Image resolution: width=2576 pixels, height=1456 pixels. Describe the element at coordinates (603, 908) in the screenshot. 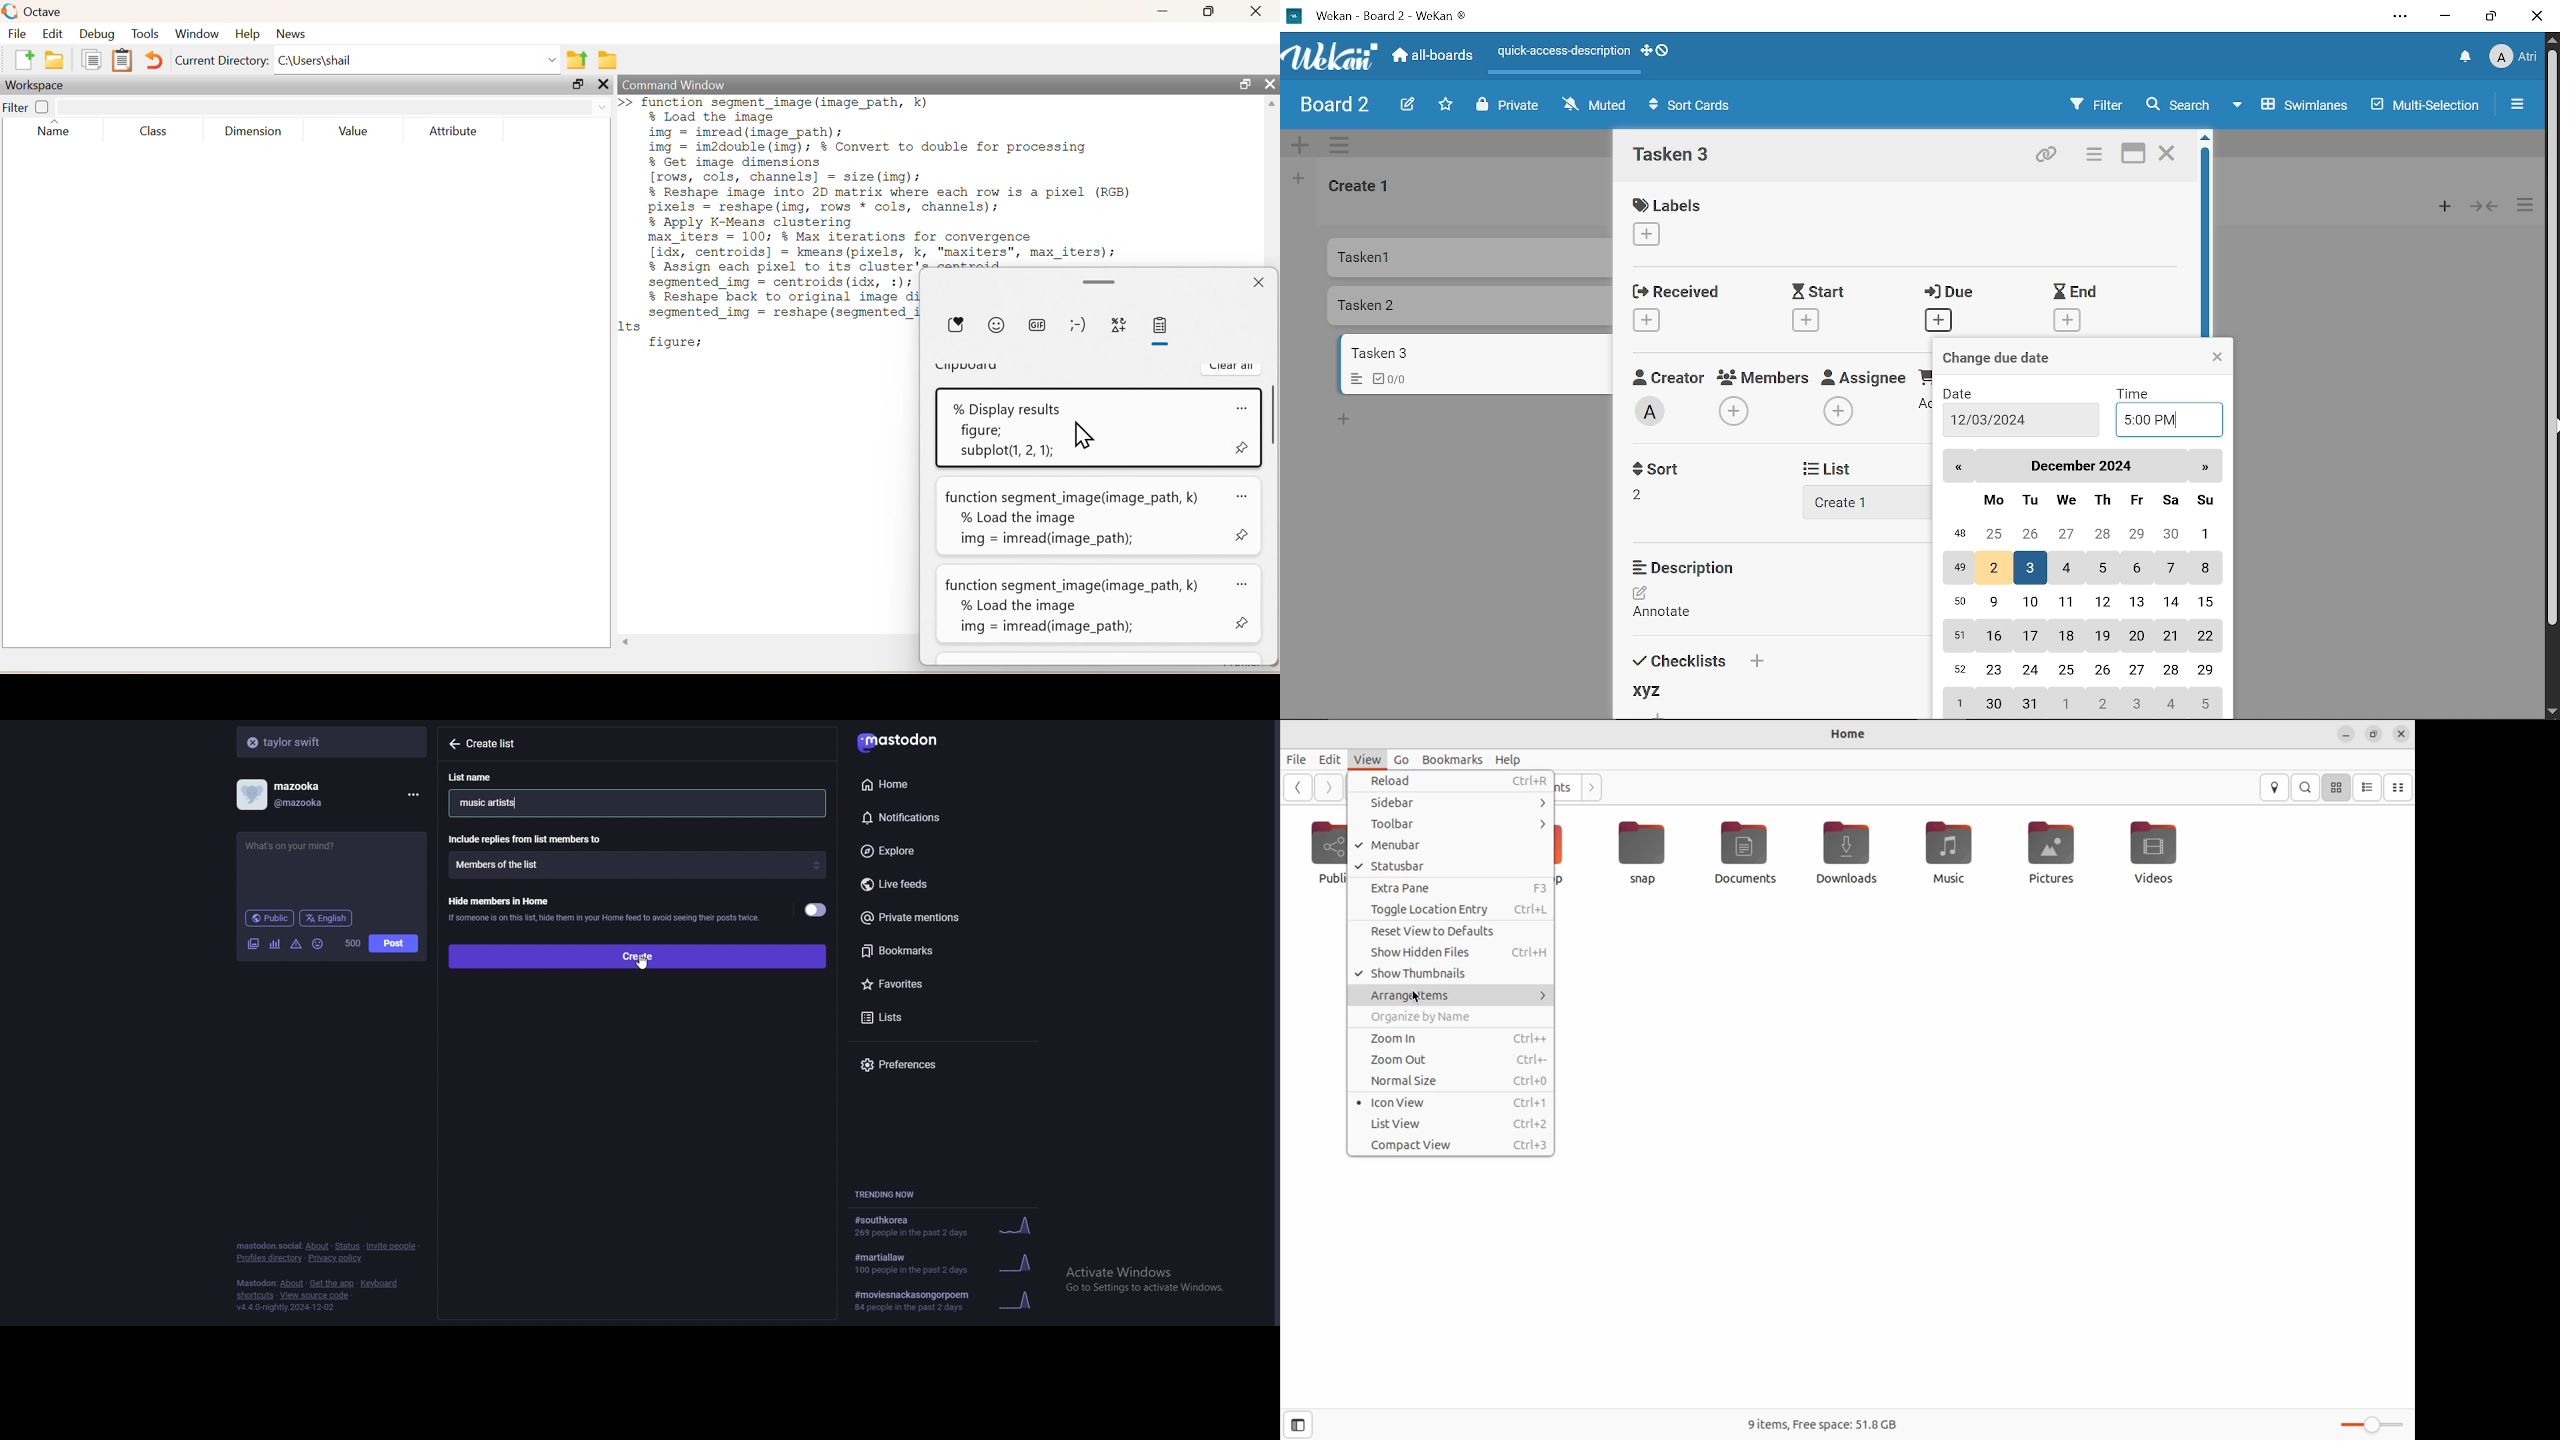

I see `hide members in home` at that location.